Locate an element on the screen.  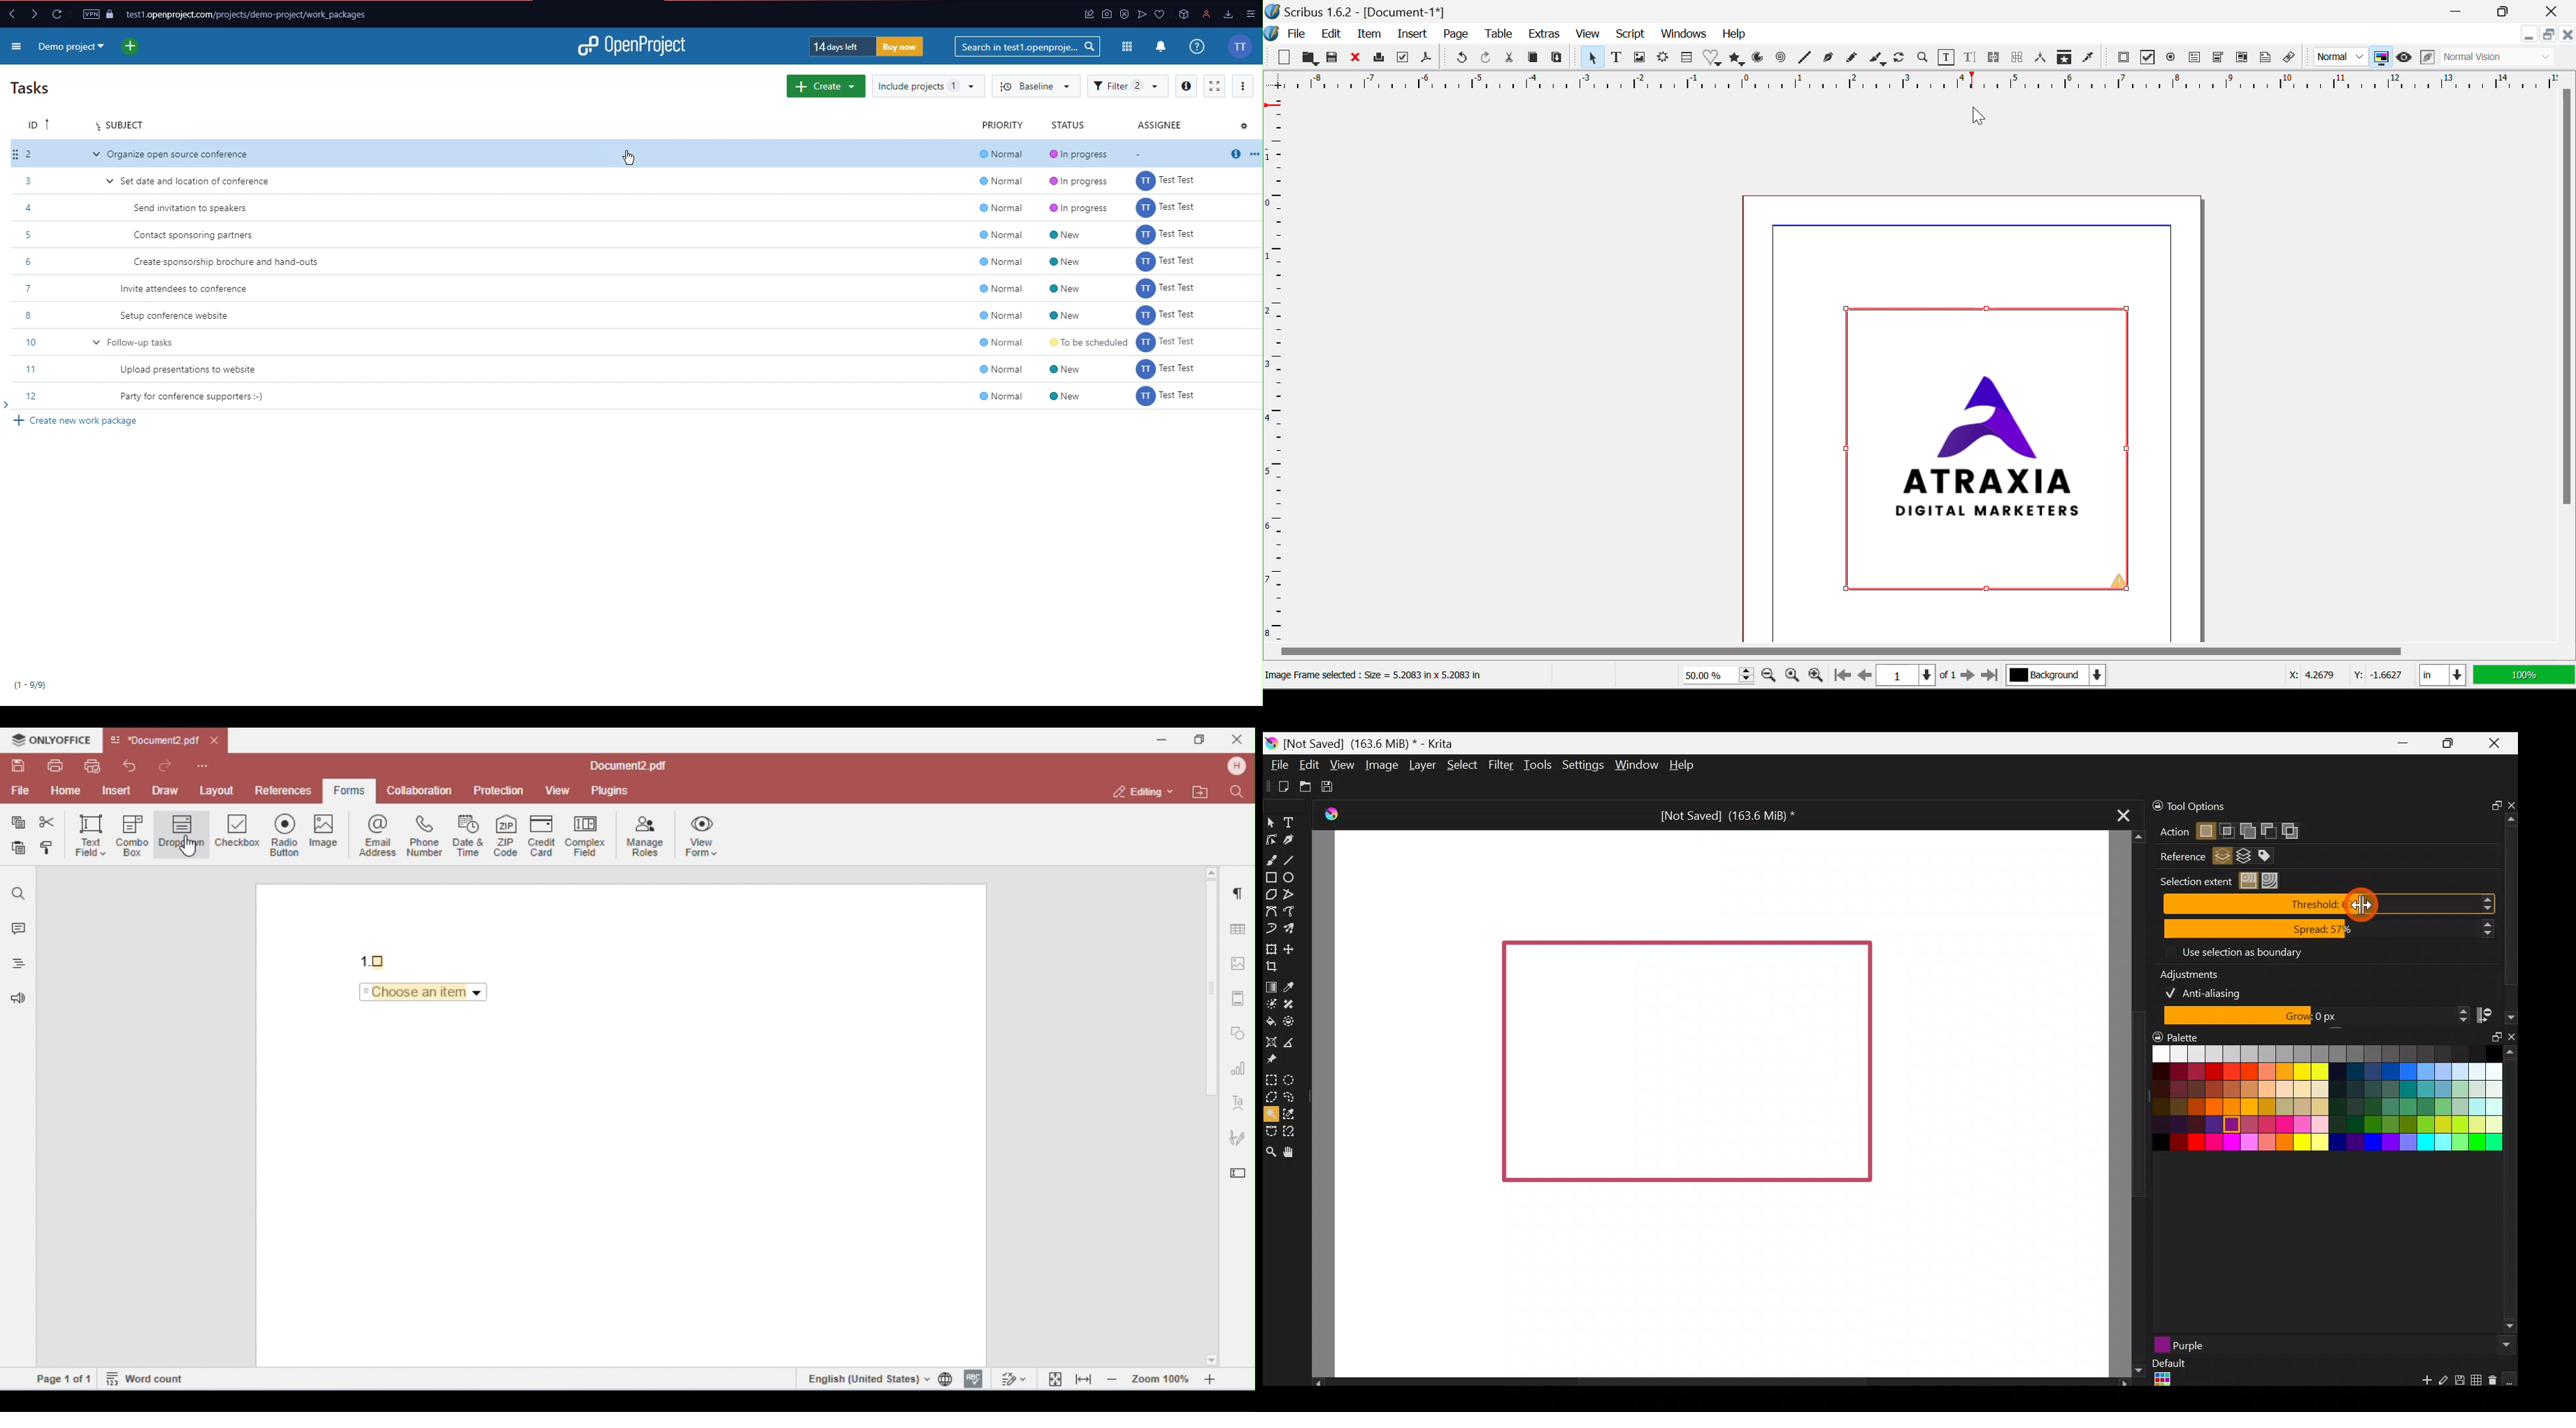
antivirus is located at coordinates (1119, 13).